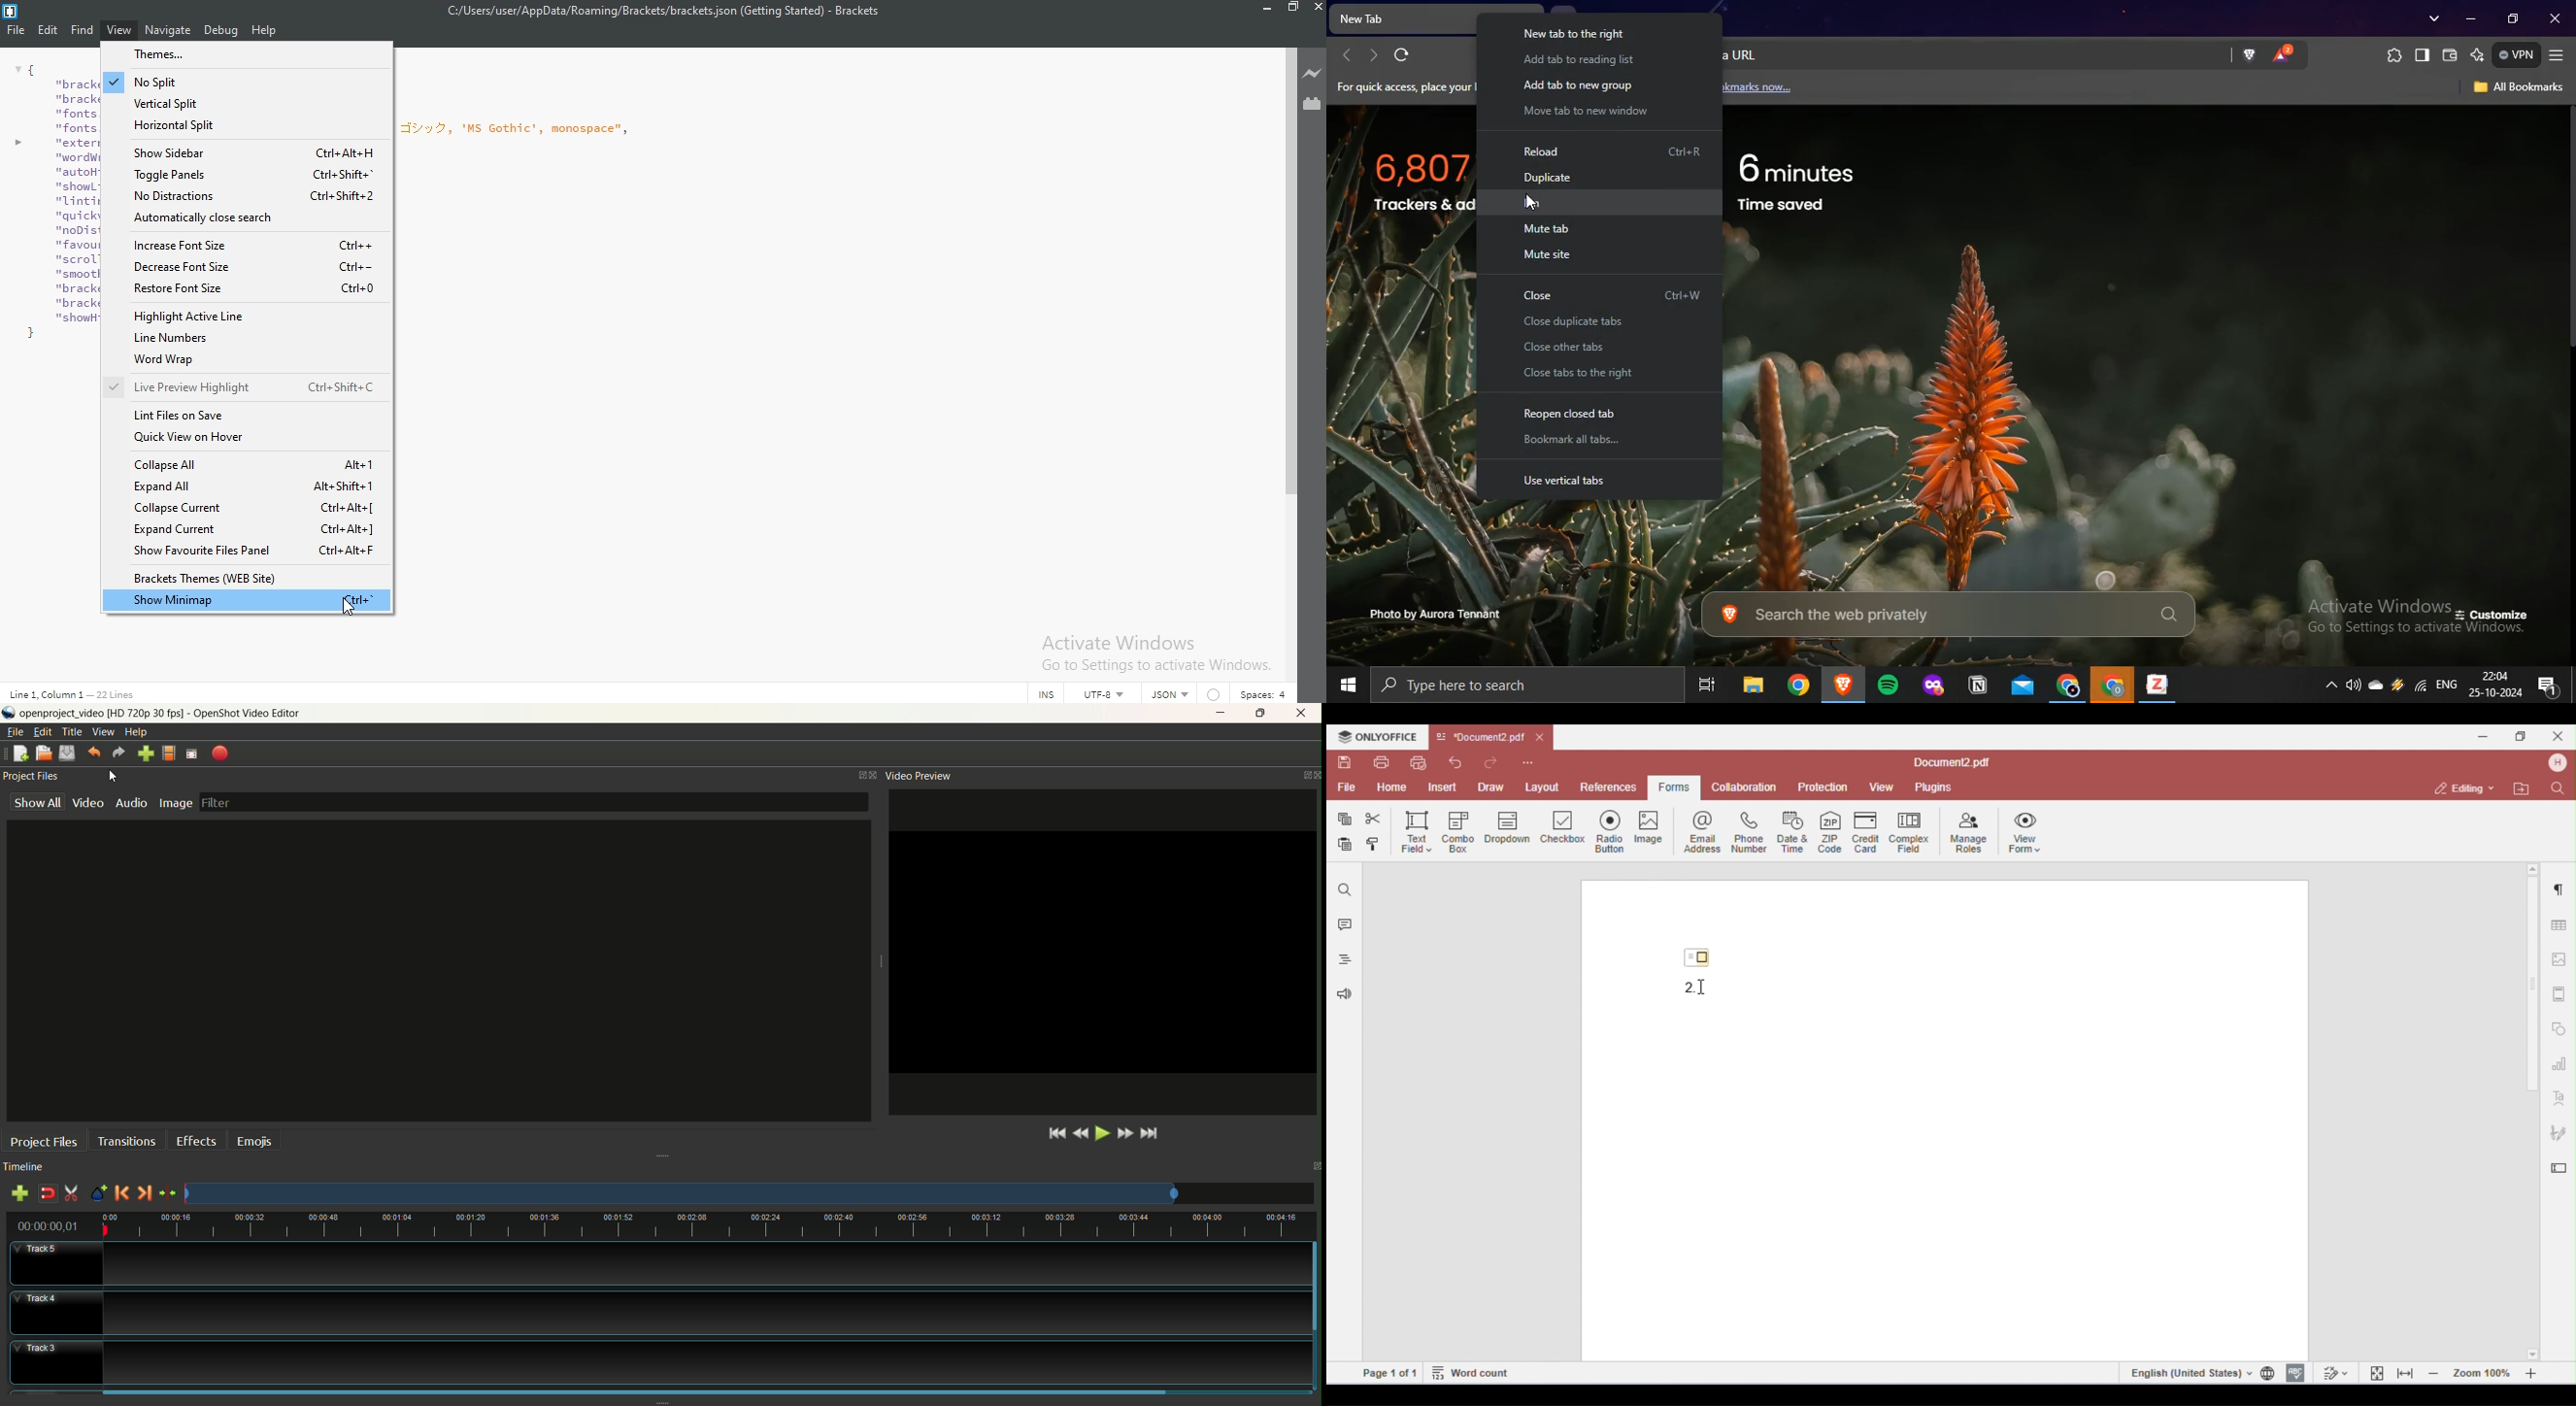  What do you see at coordinates (2478, 54) in the screenshot?
I see `leo AI` at bounding box center [2478, 54].